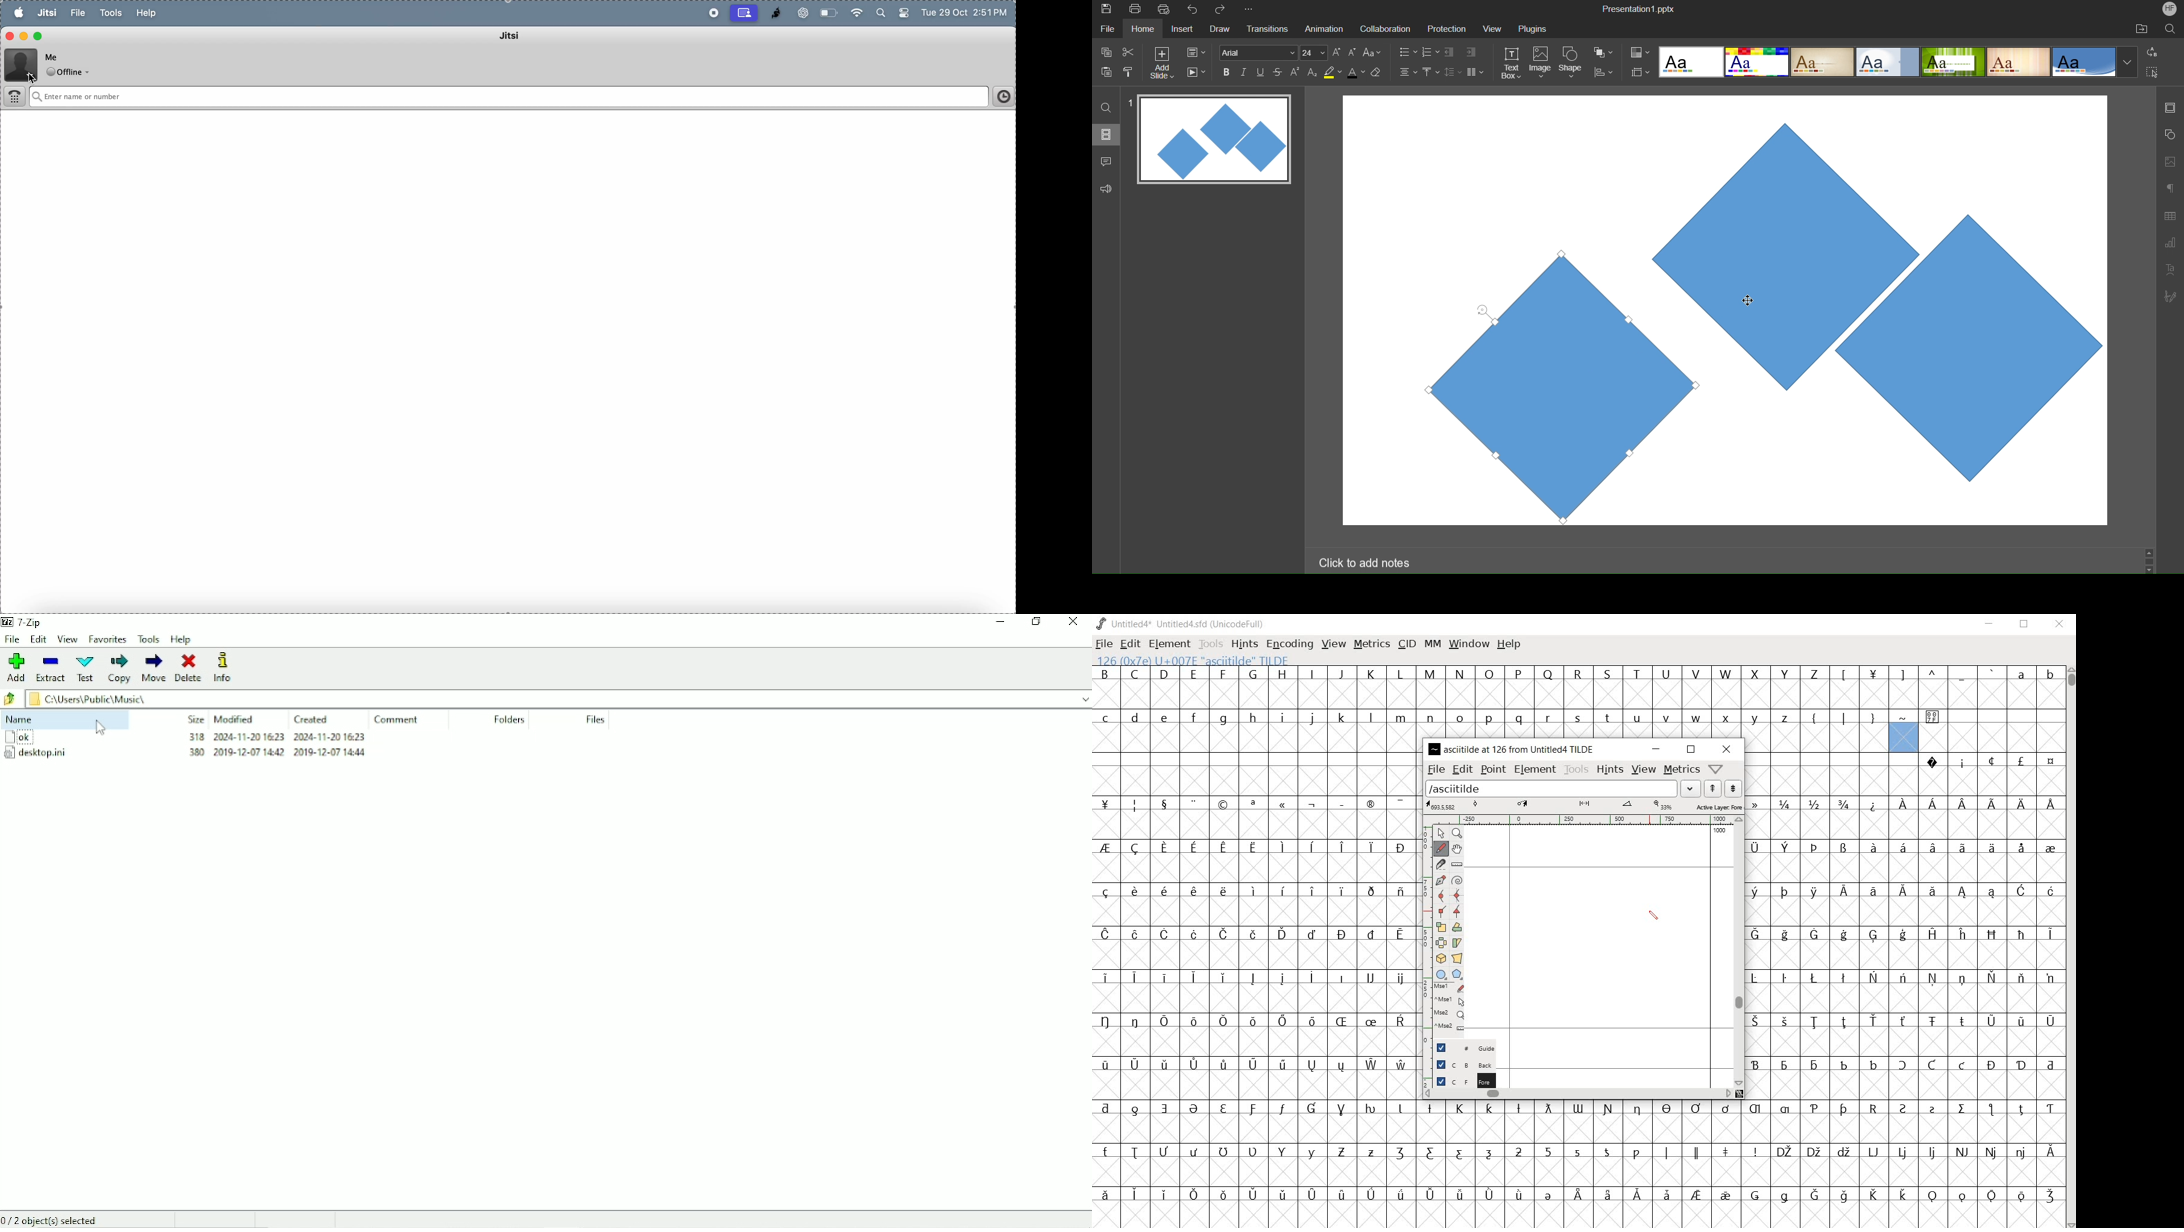 This screenshot has height=1232, width=2184. What do you see at coordinates (1459, 1080) in the screenshot?
I see `foreground` at bounding box center [1459, 1080].